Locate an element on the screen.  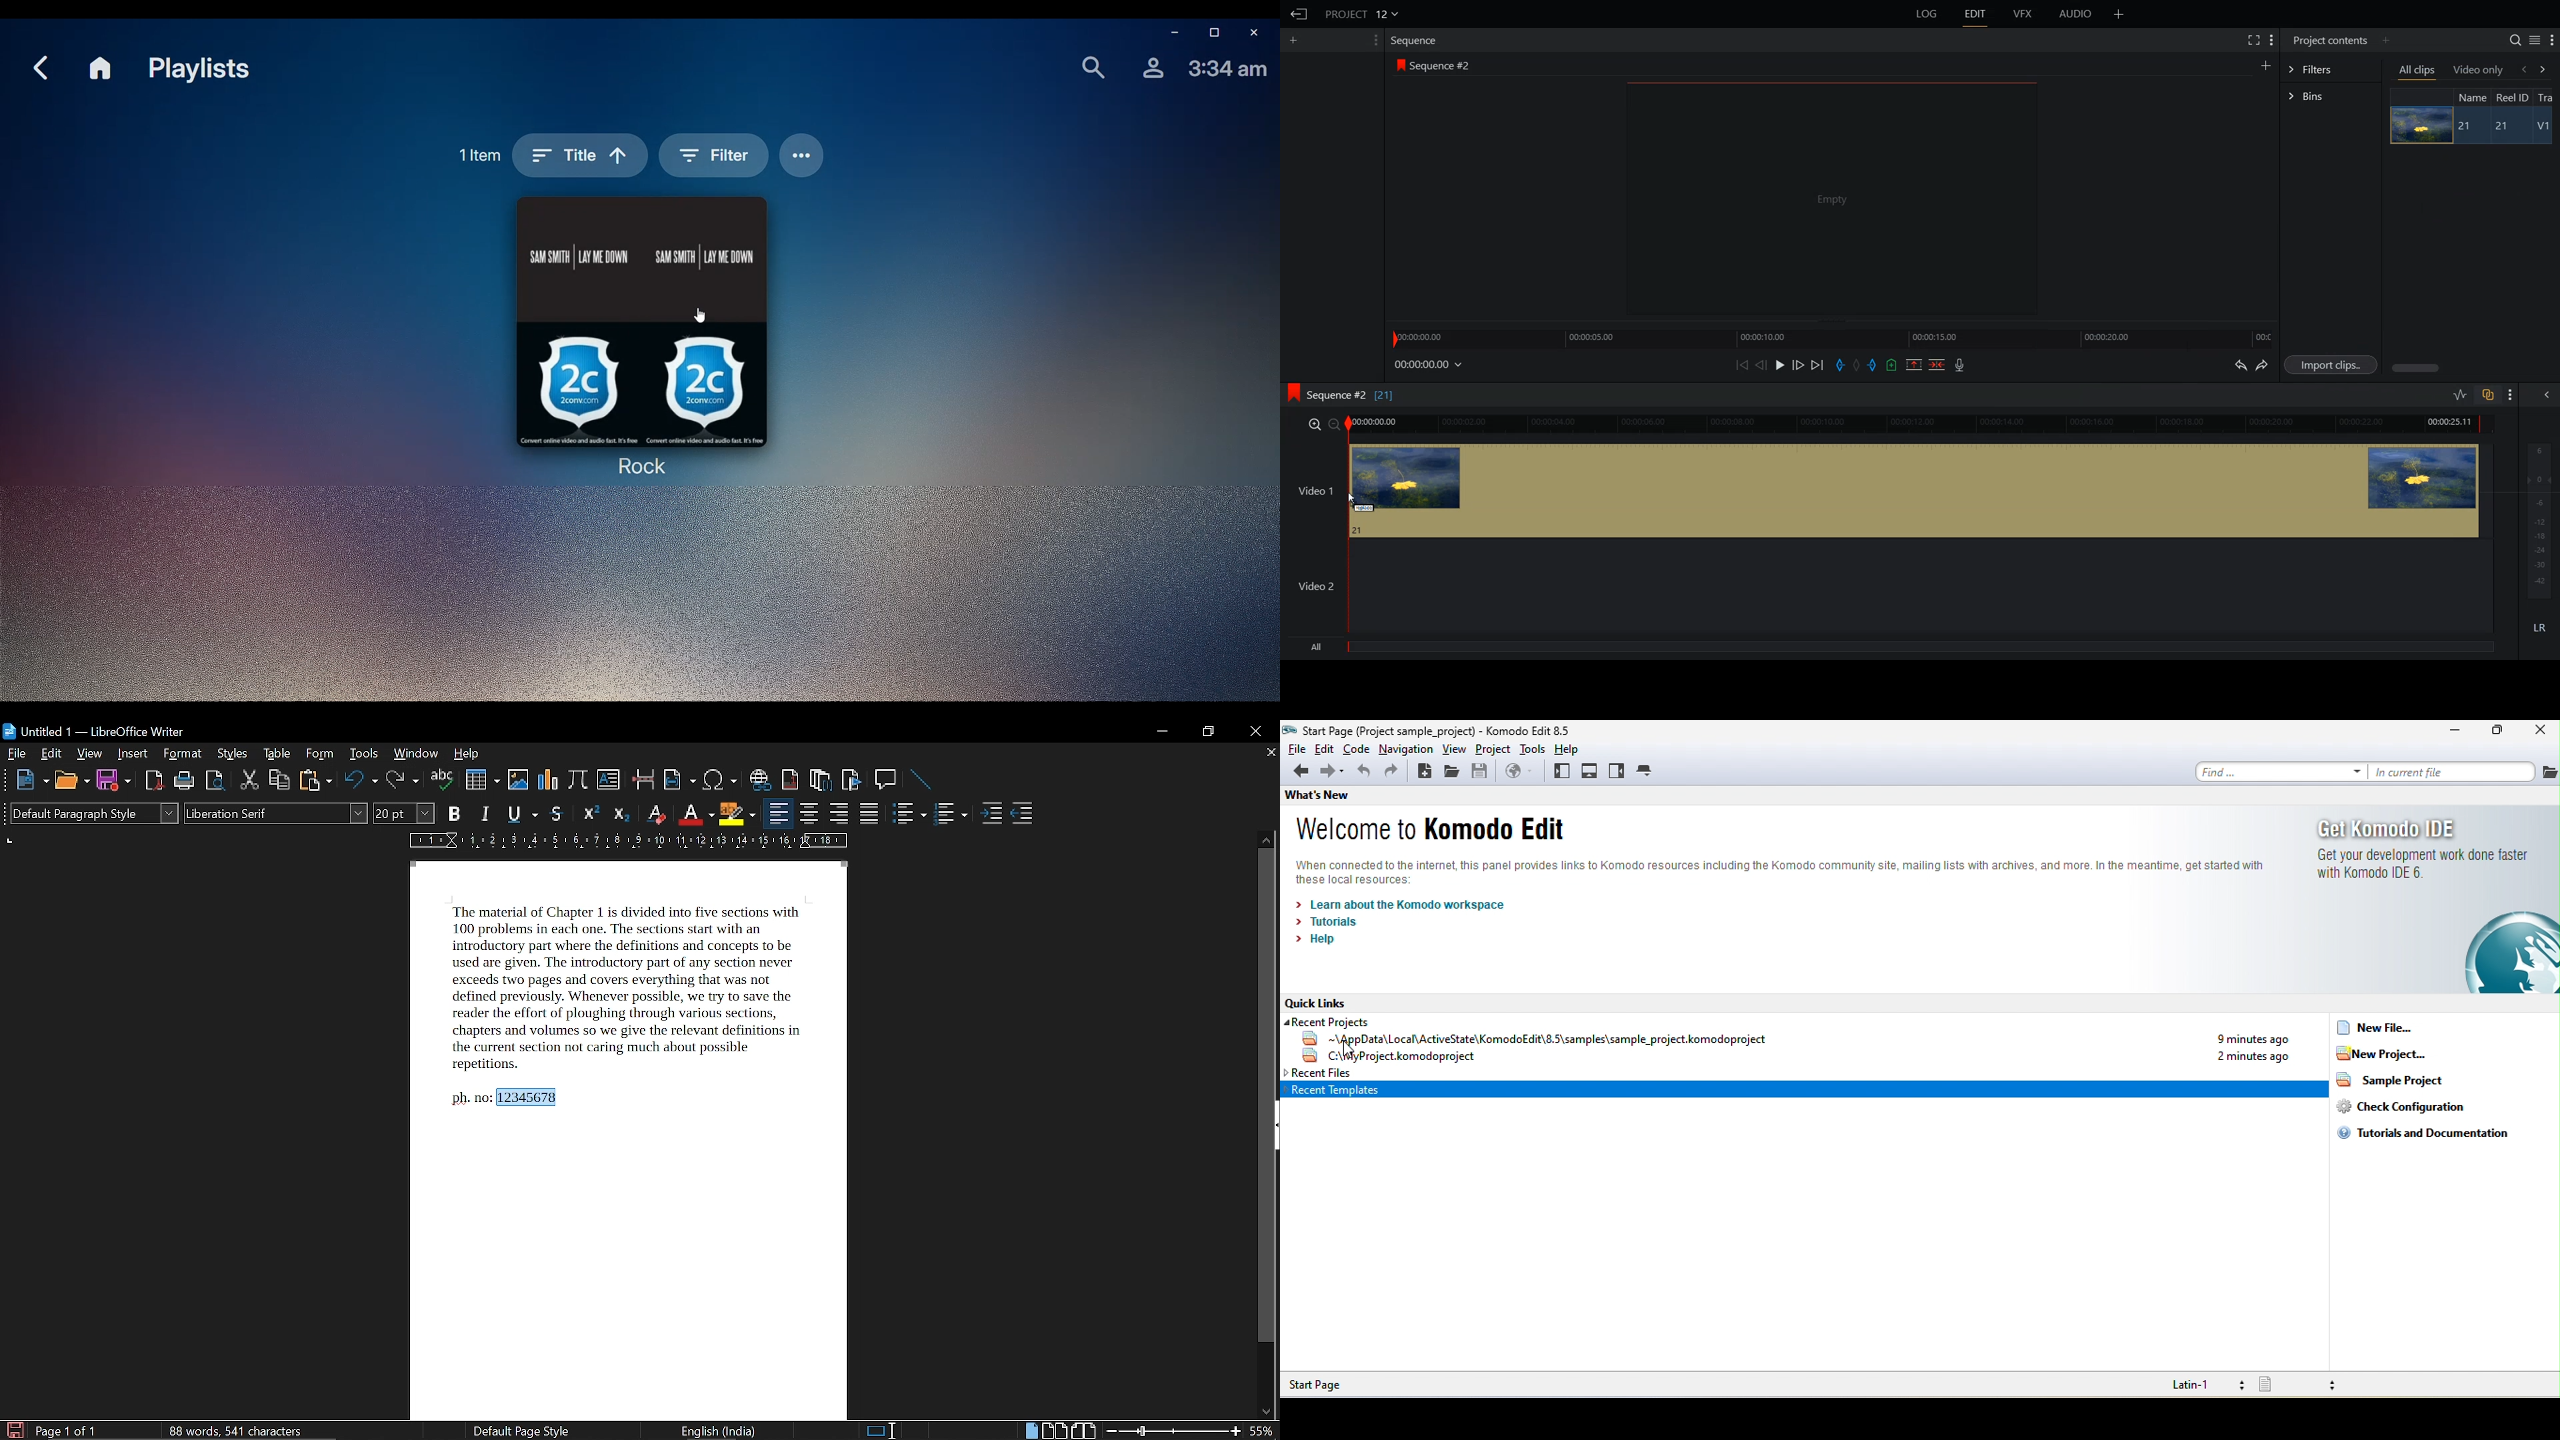
Full screen is located at coordinates (2253, 39).